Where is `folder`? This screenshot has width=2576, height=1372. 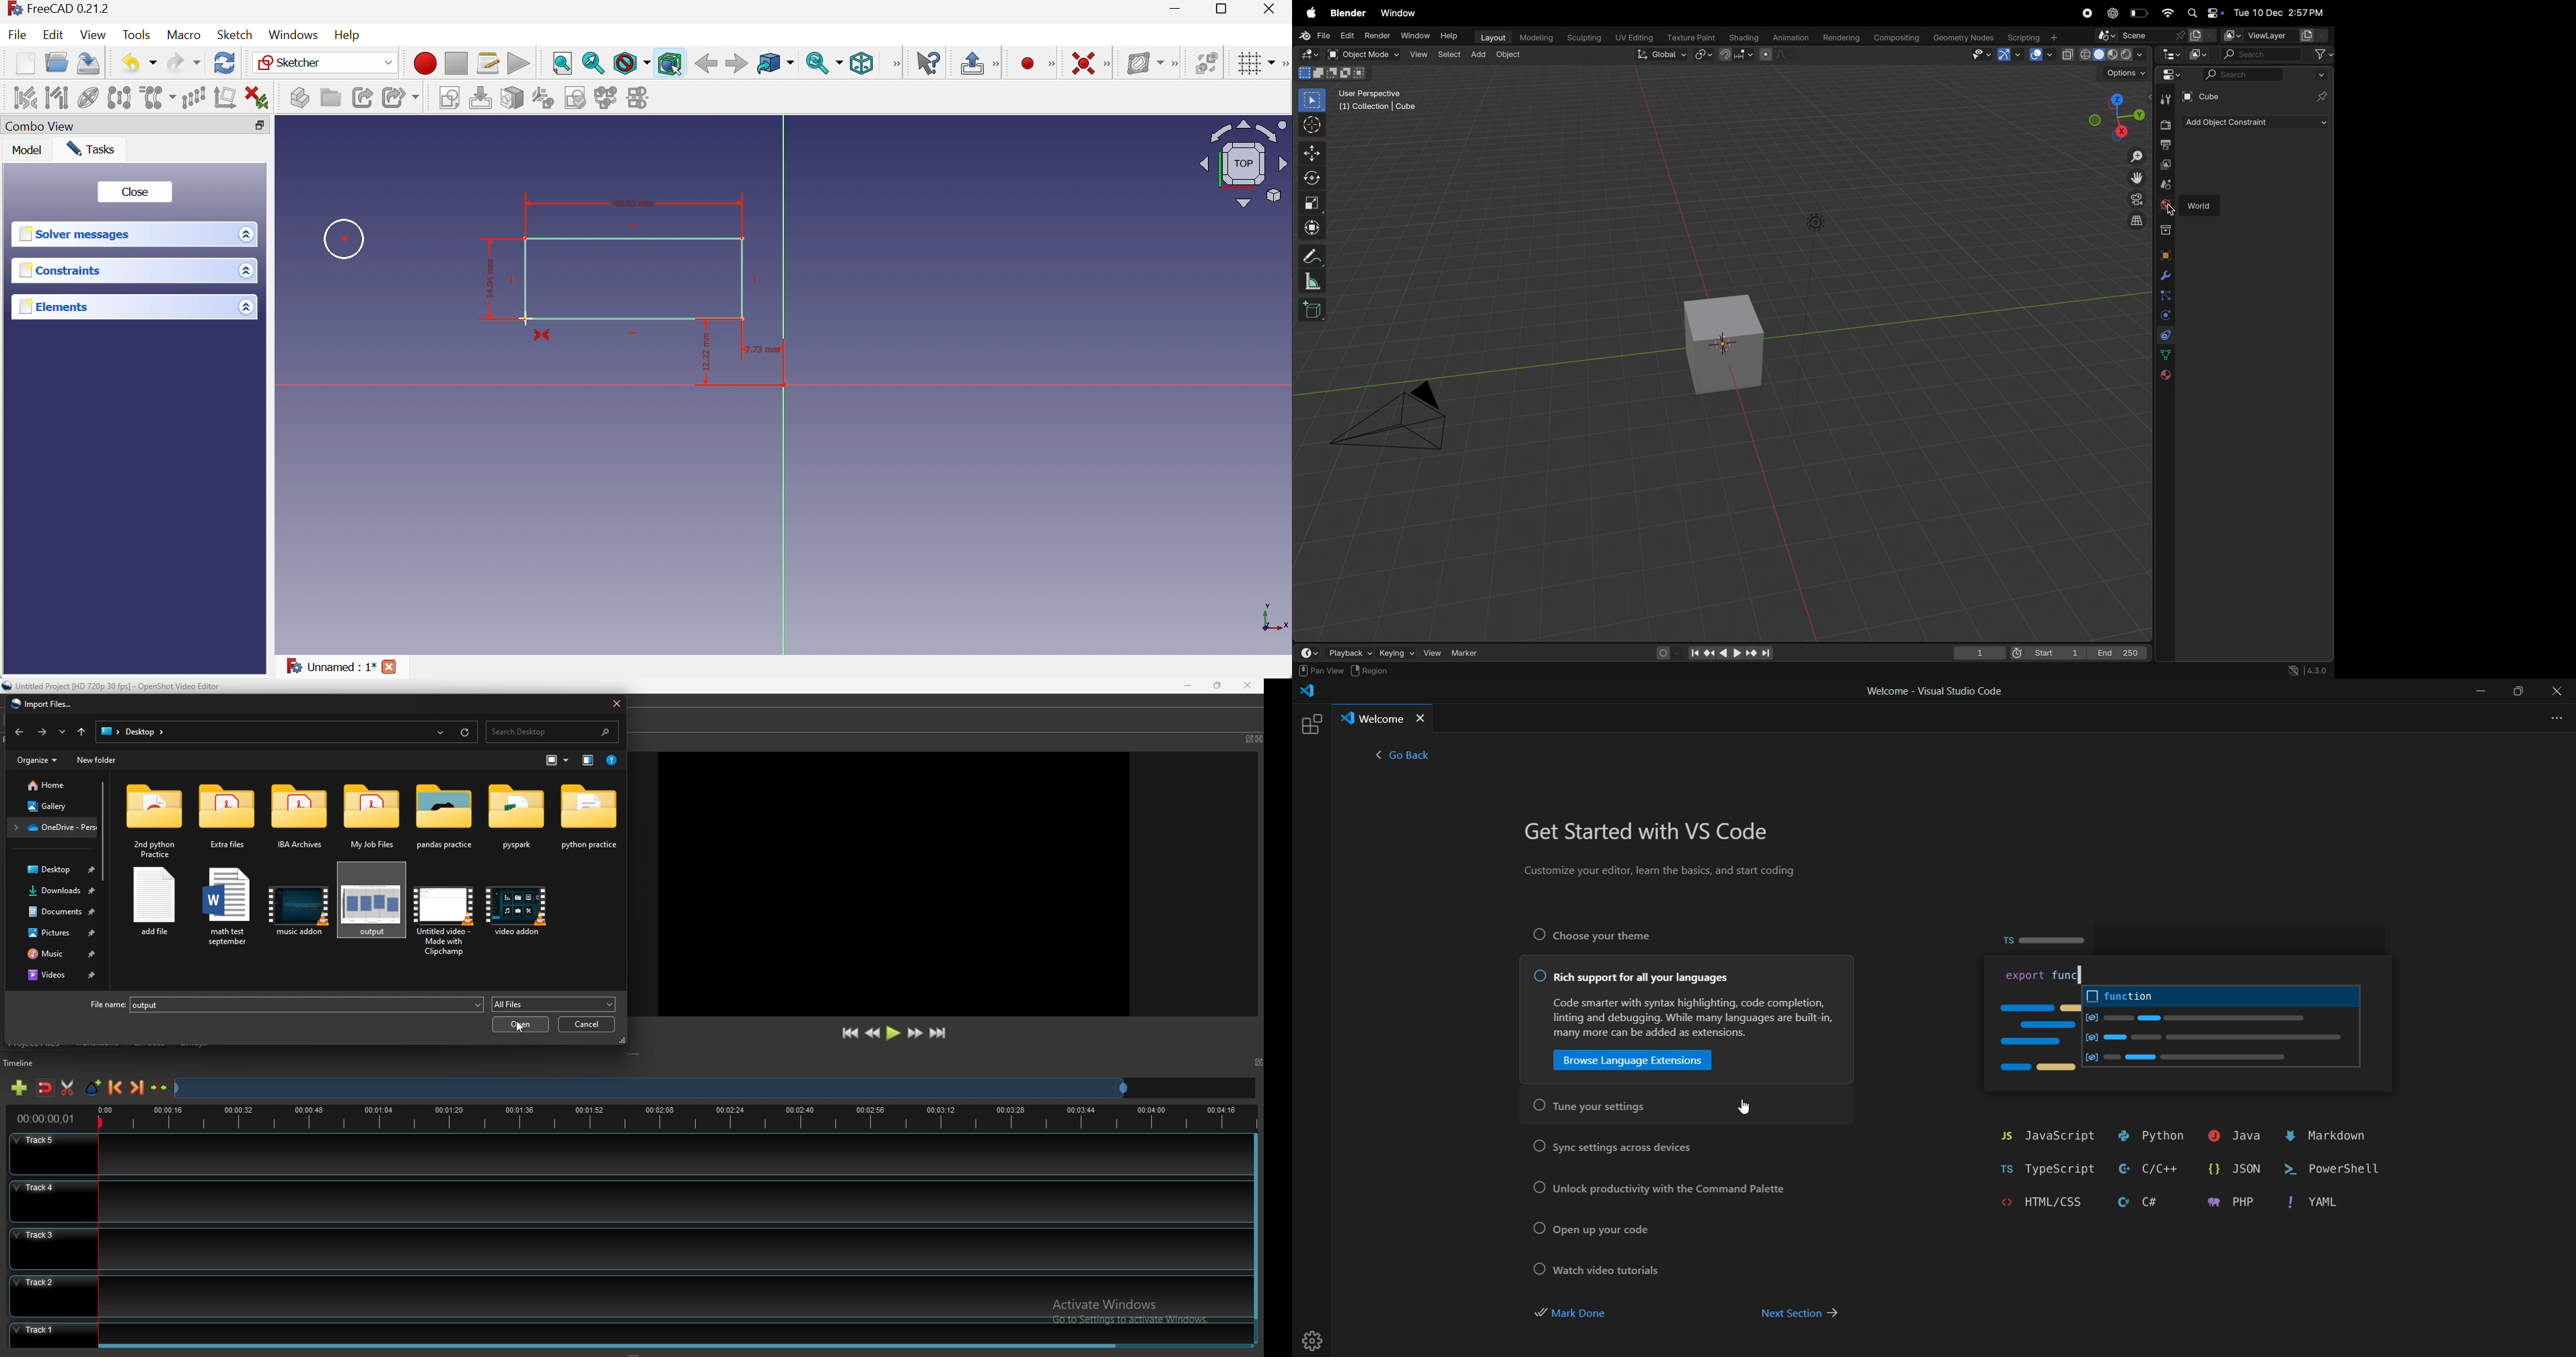 folder is located at coordinates (227, 821).